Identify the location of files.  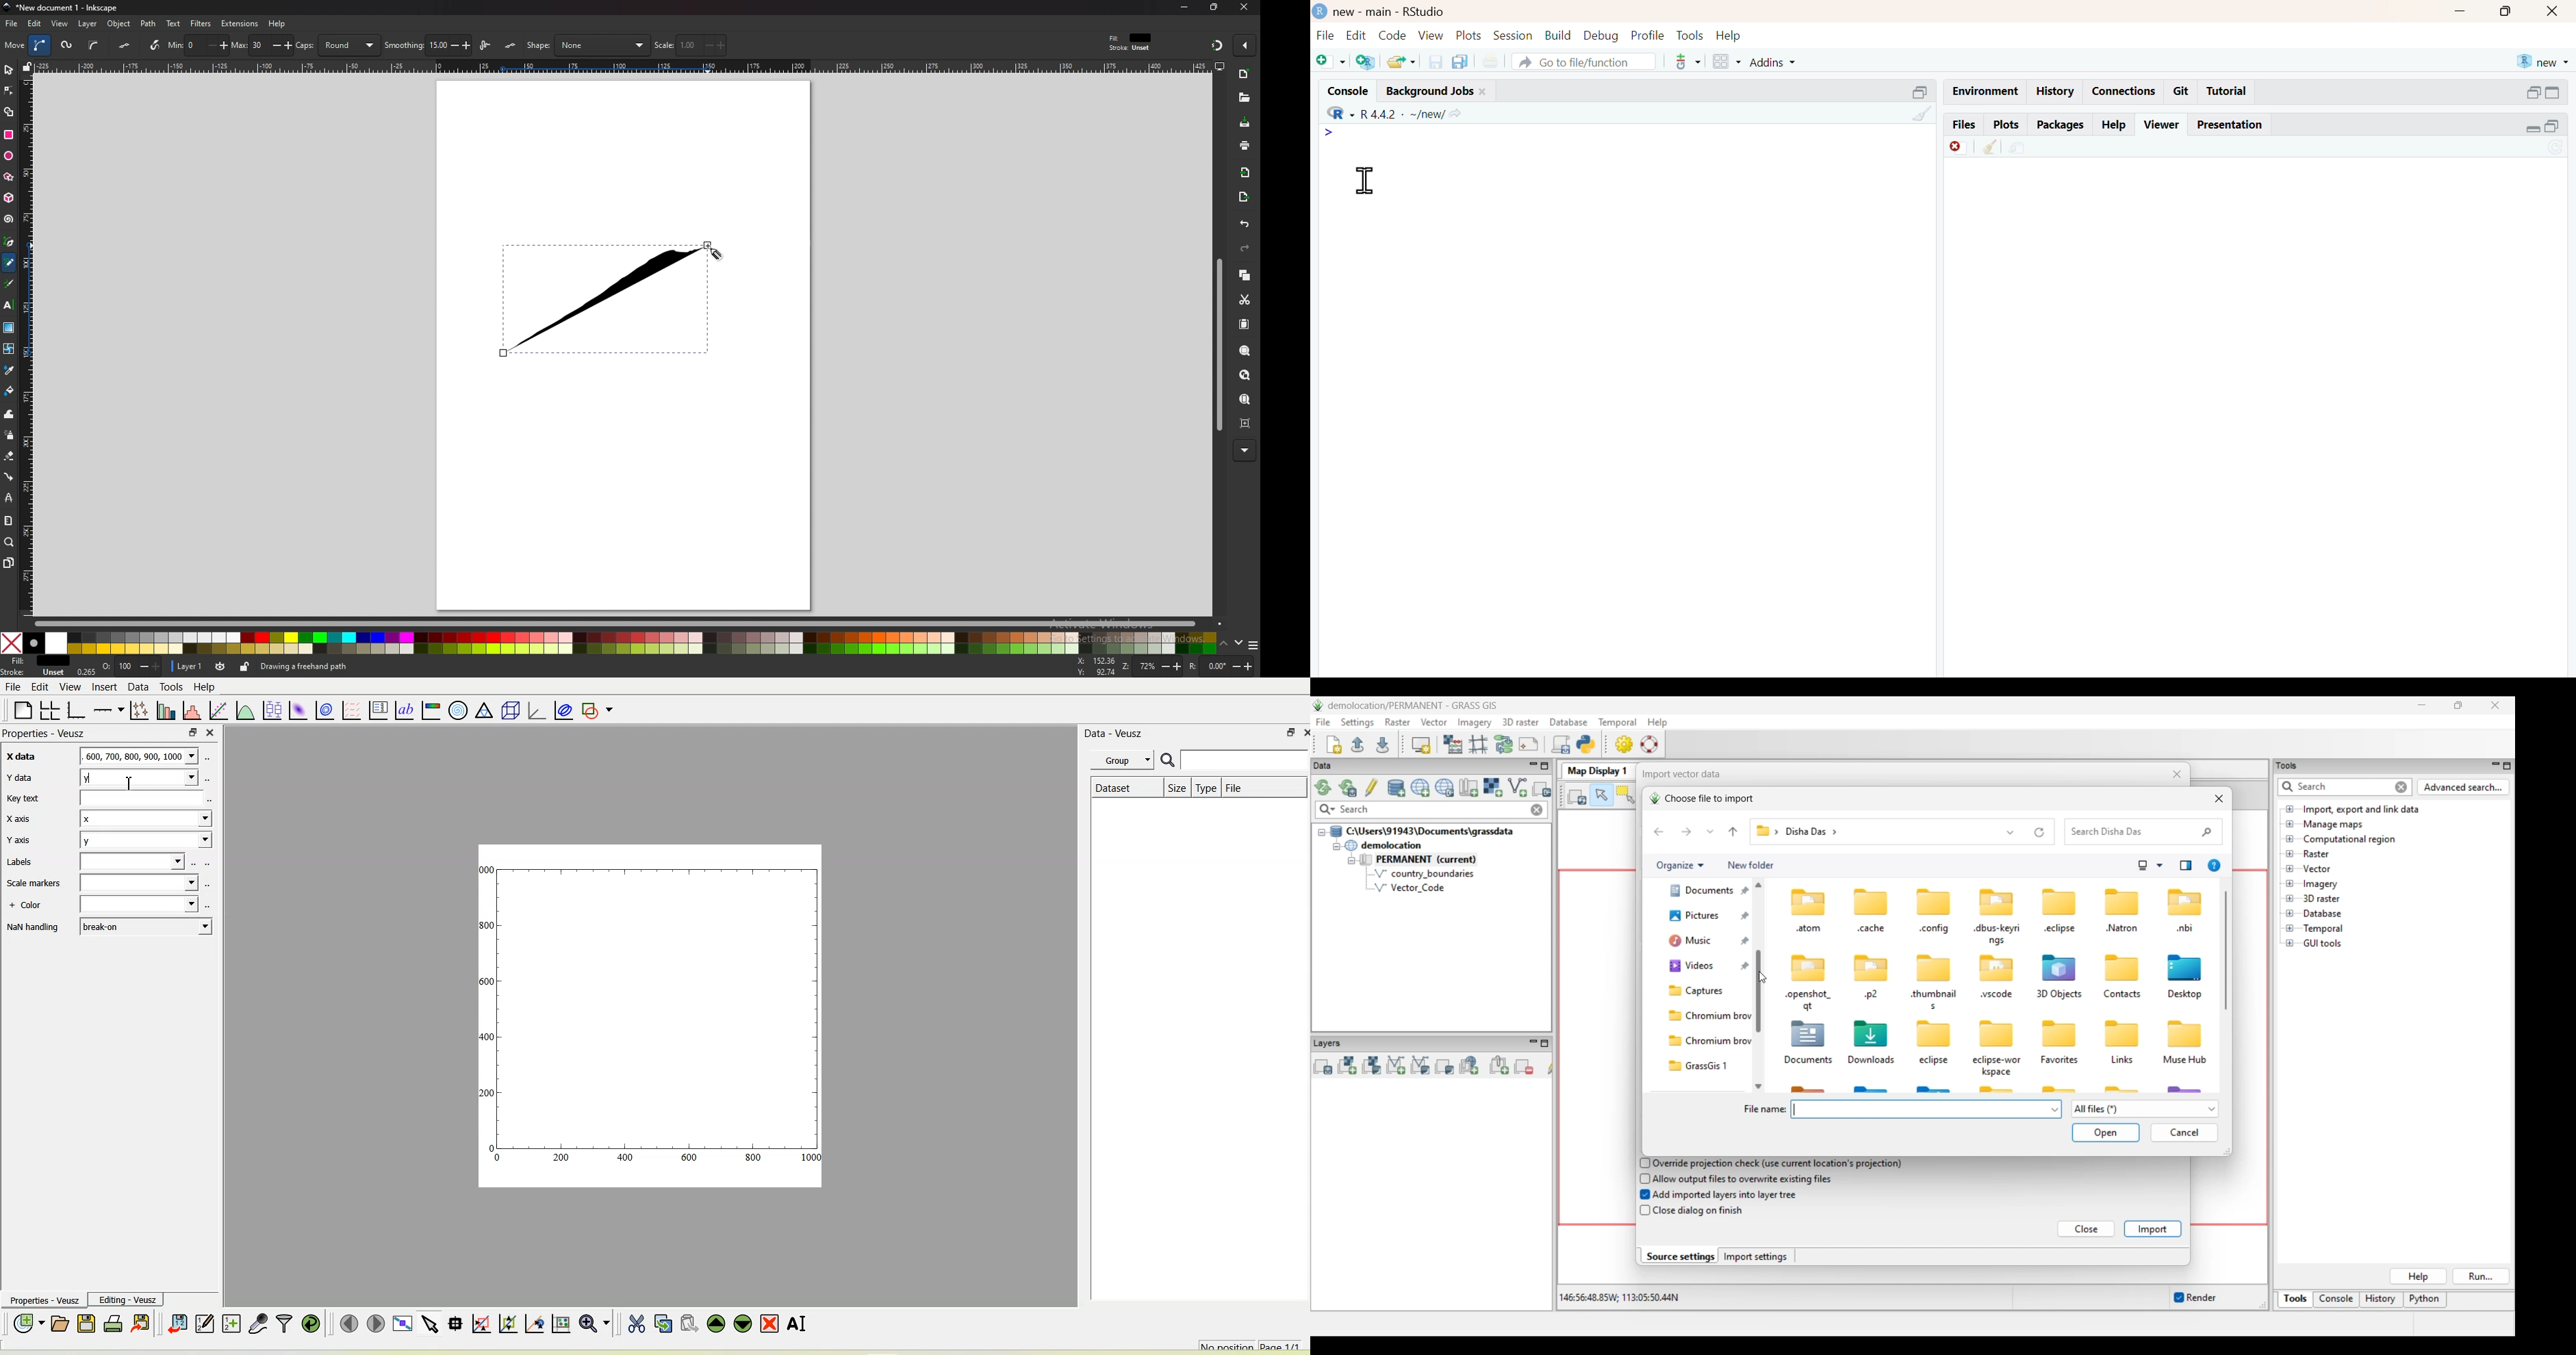
(1965, 125).